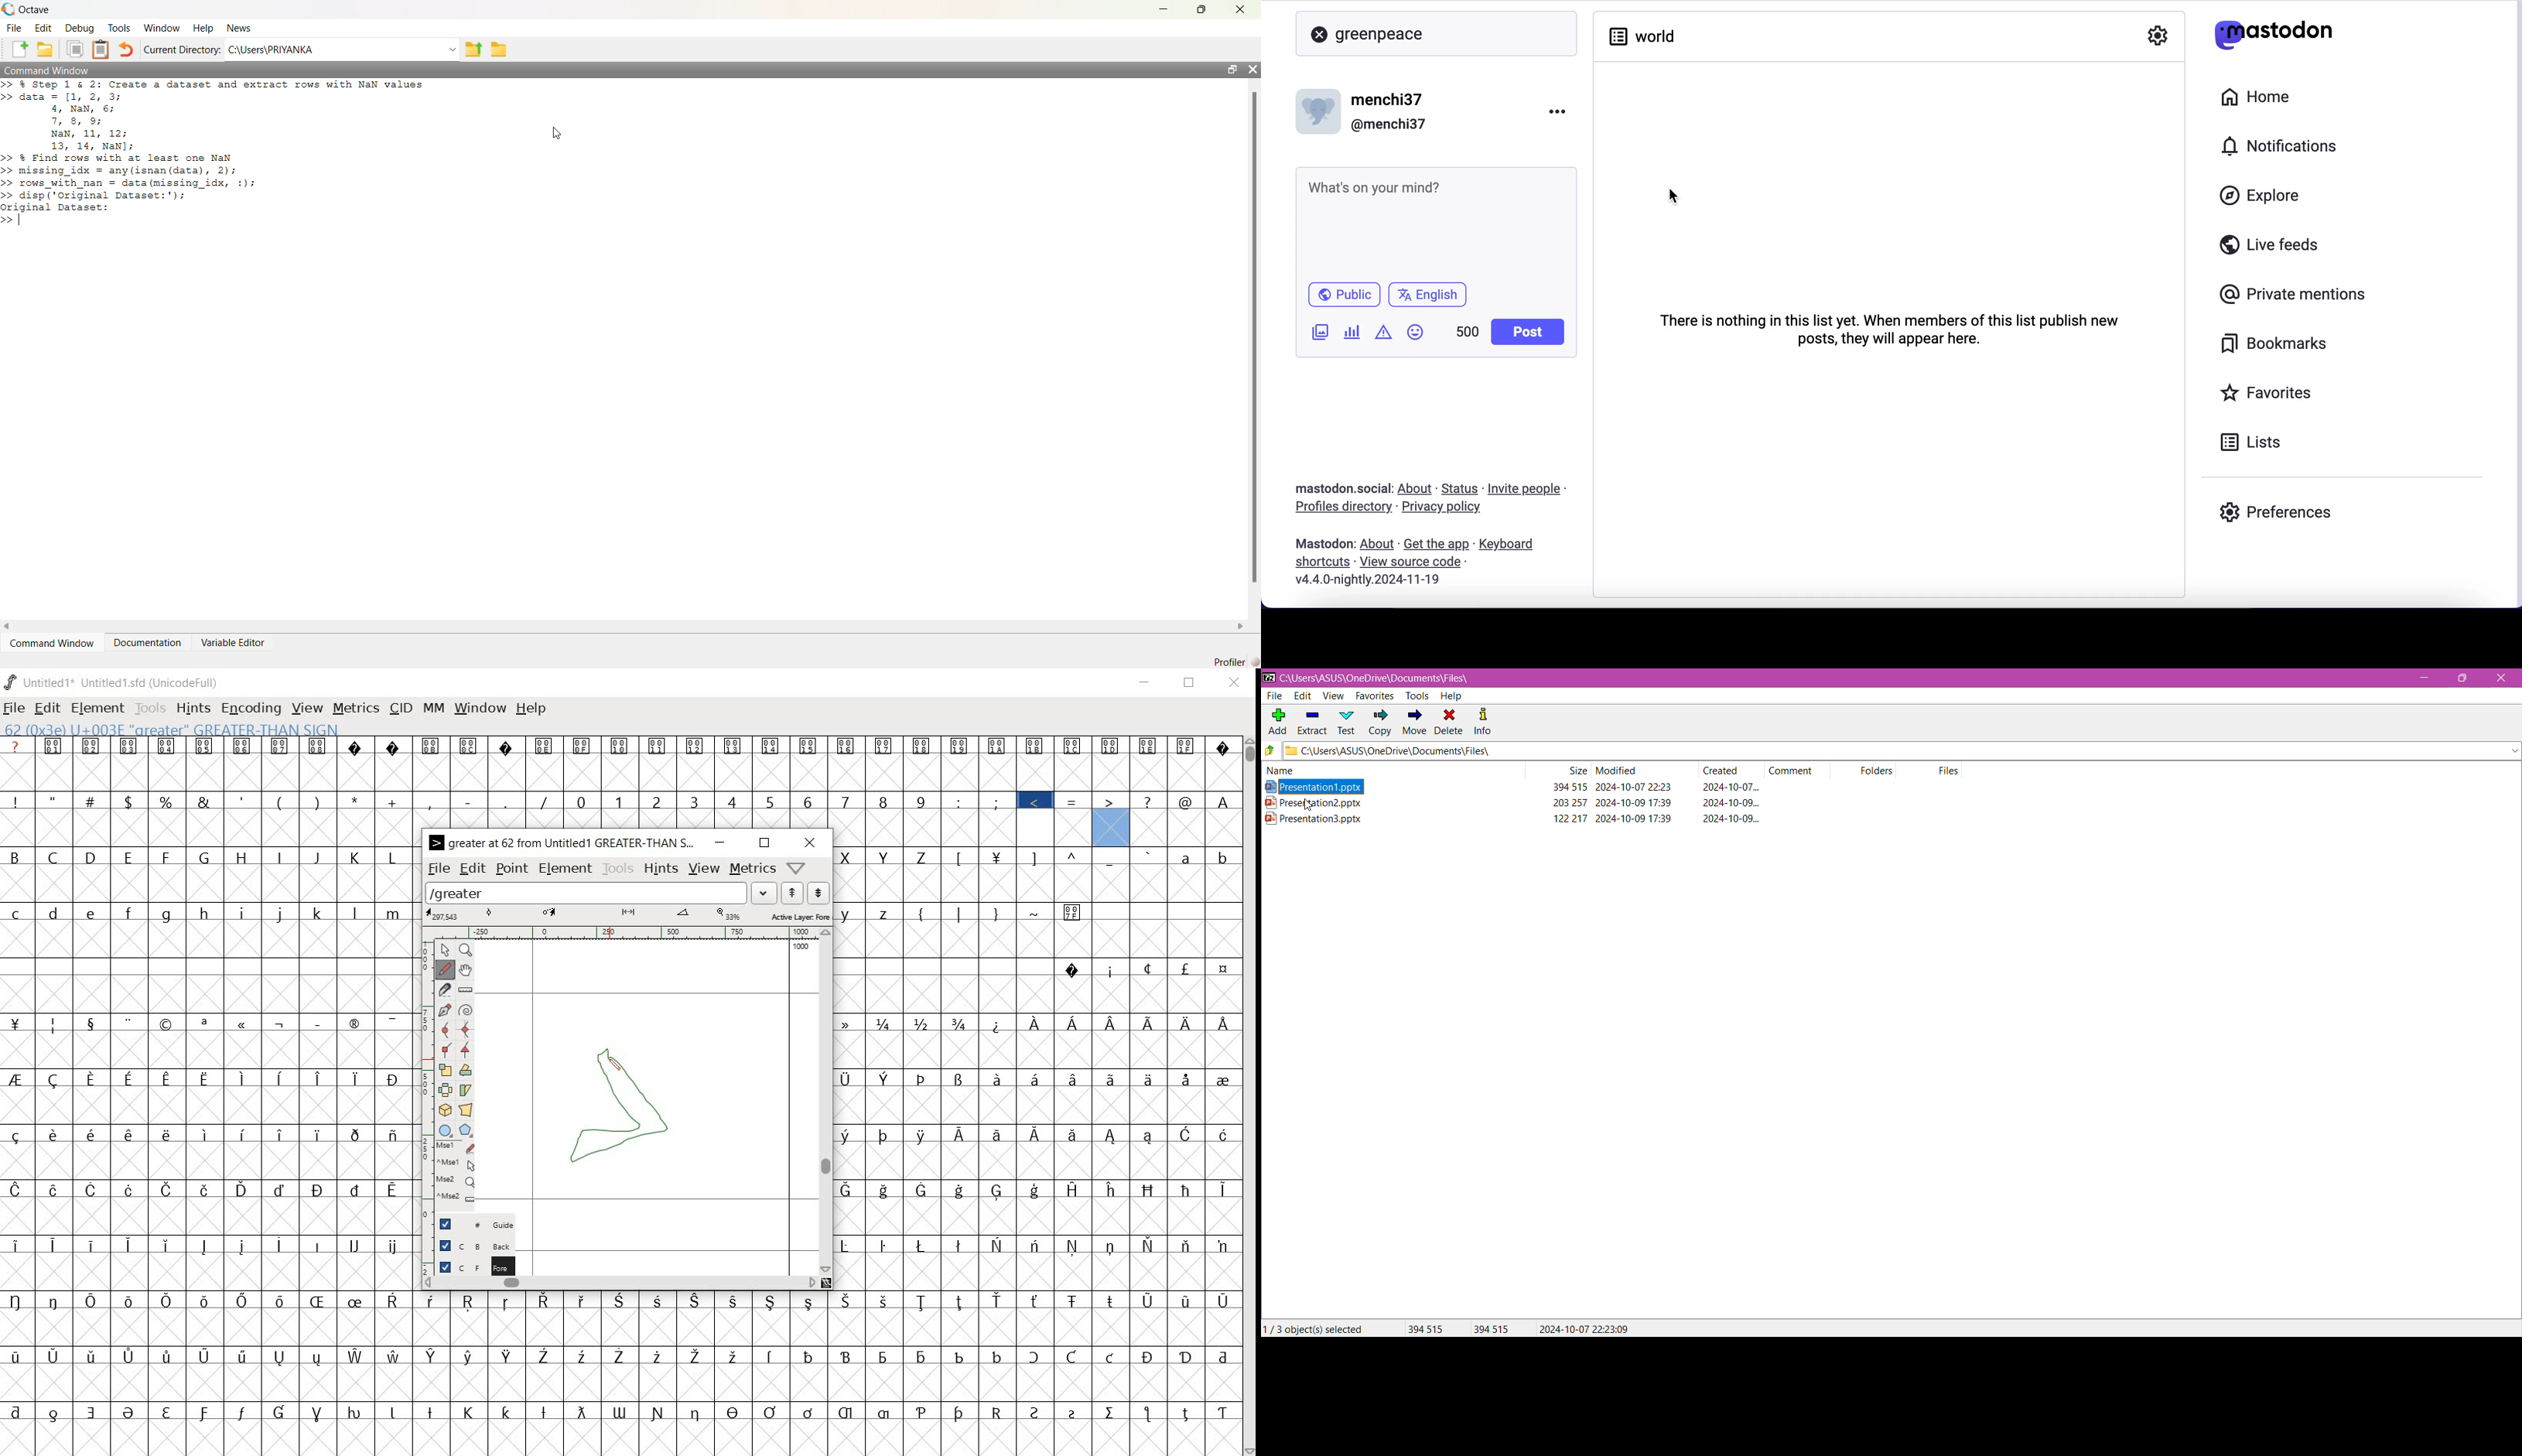 The image size is (2548, 1456). I want to click on Test, so click(1347, 722).